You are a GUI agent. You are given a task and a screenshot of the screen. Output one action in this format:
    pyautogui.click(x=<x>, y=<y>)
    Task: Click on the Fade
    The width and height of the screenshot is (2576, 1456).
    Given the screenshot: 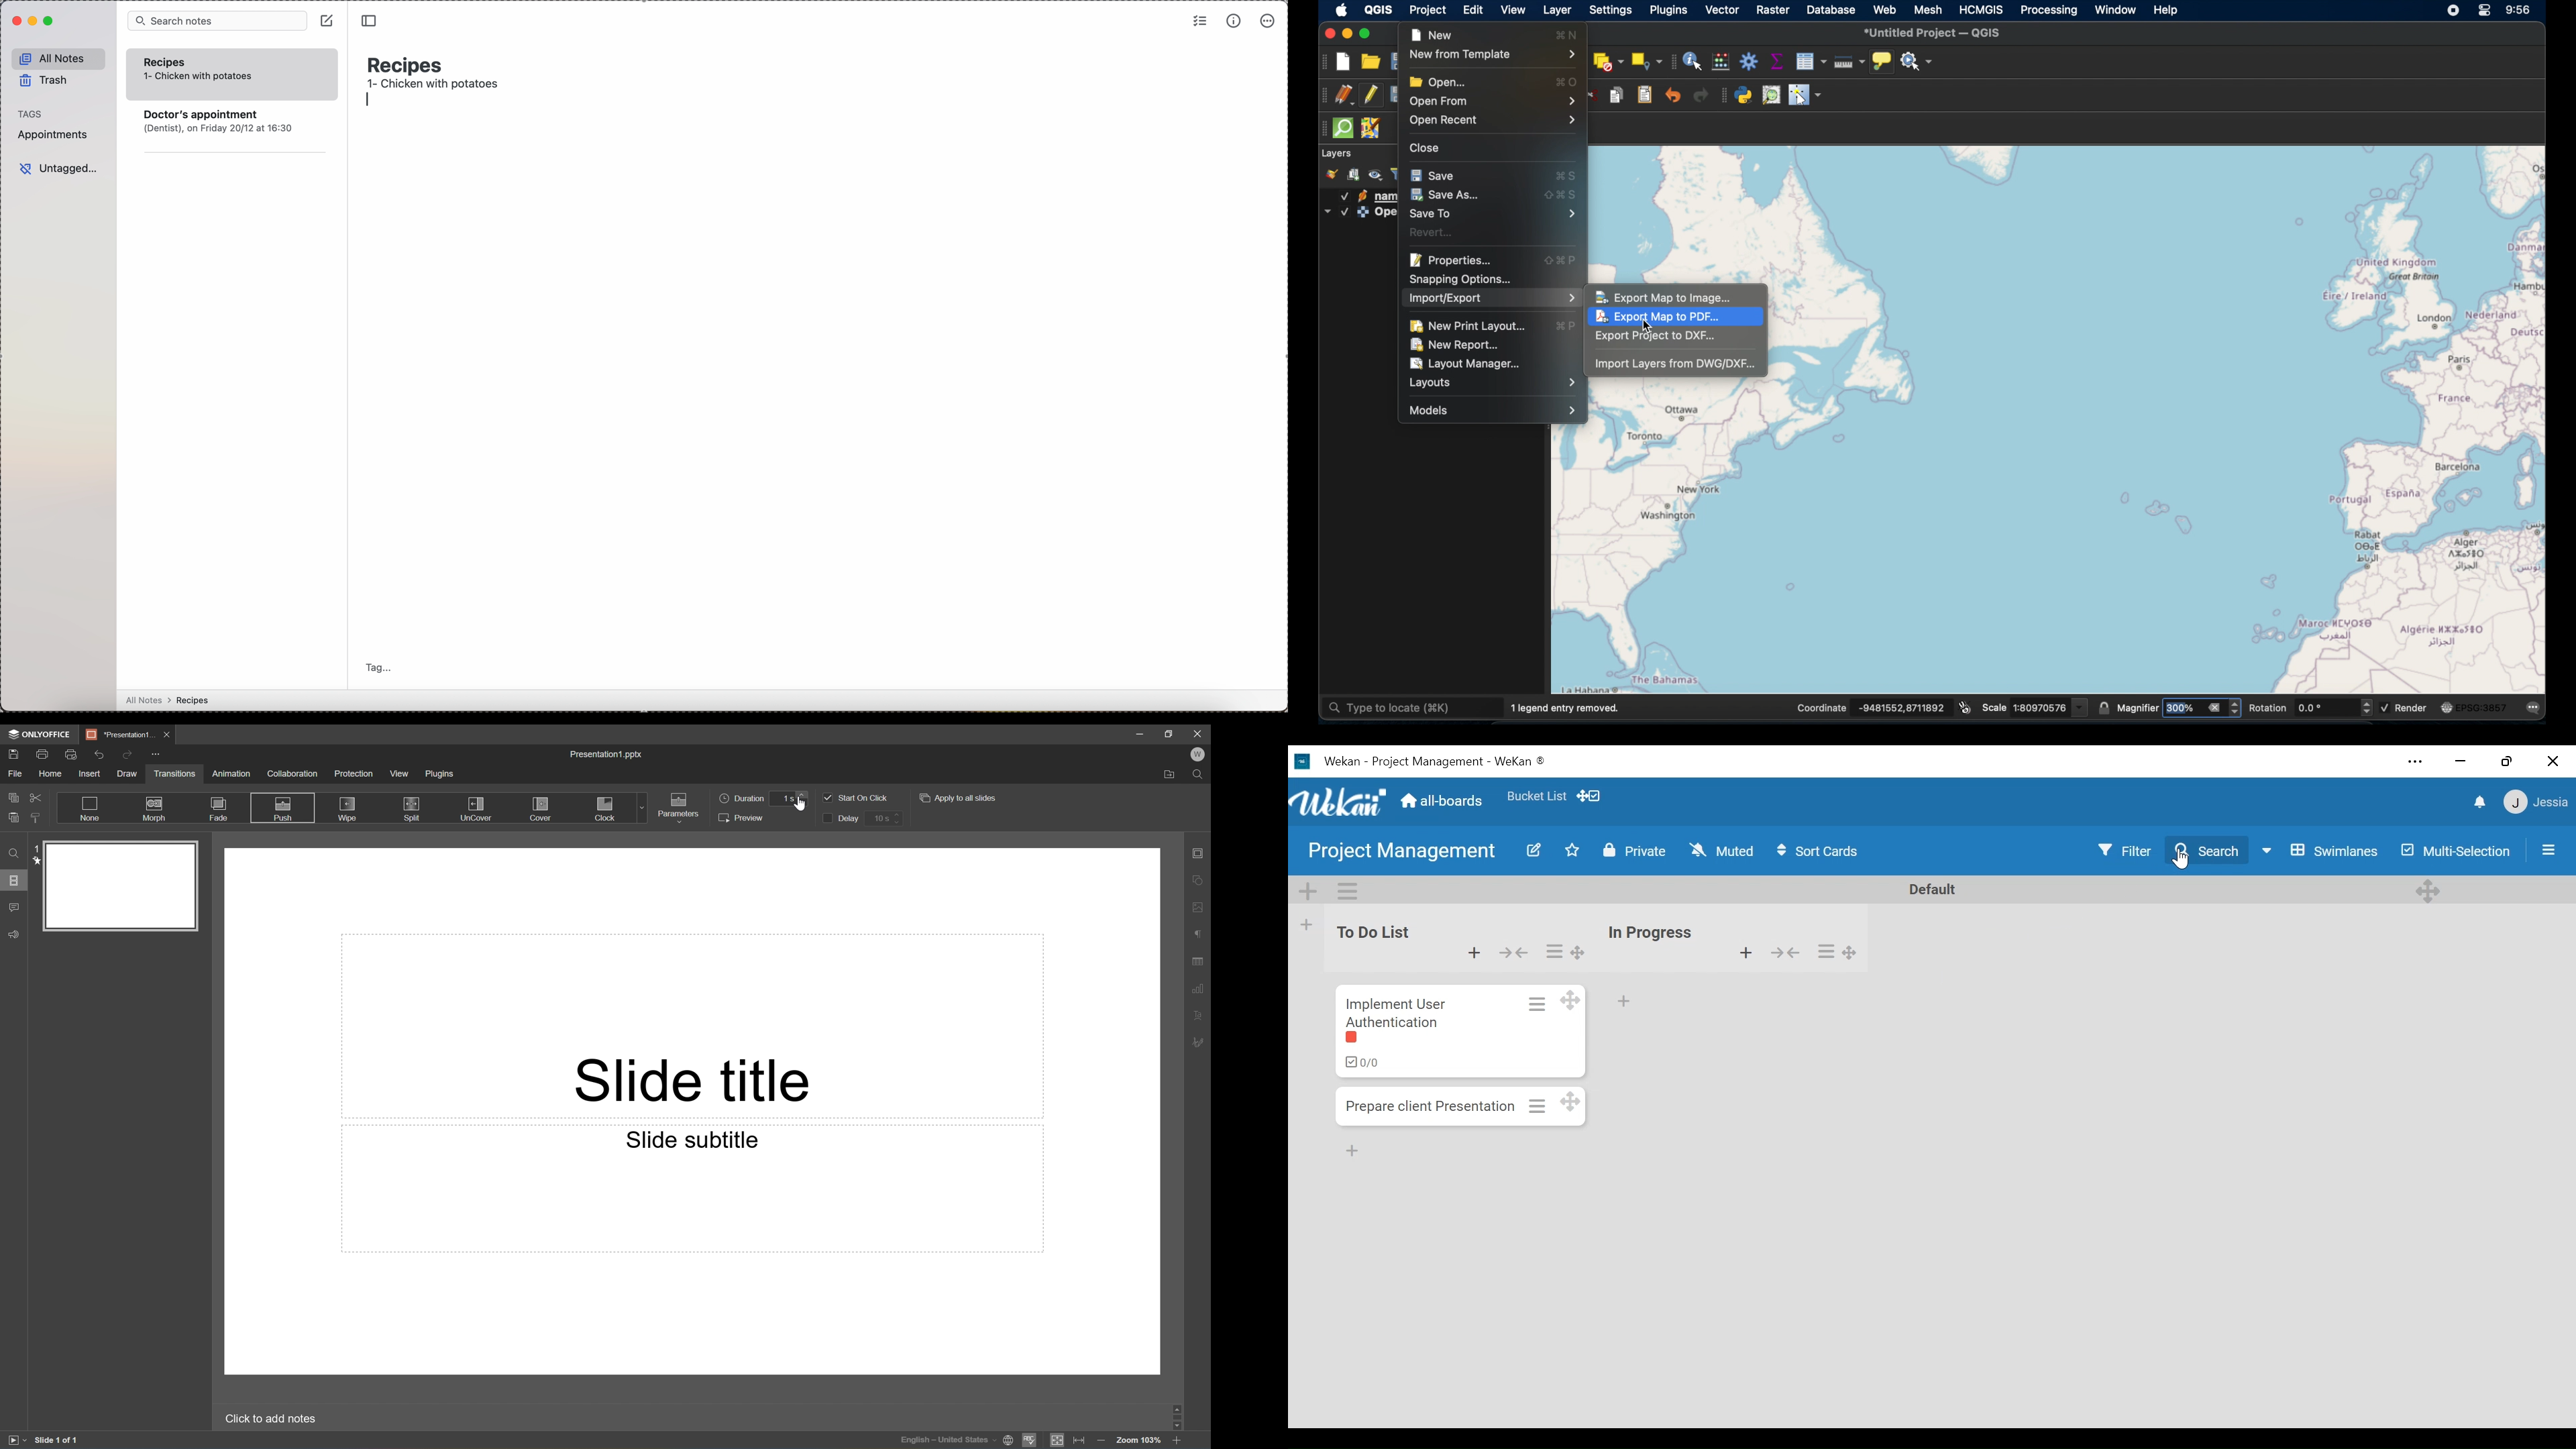 What is the action you would take?
    pyautogui.click(x=216, y=808)
    